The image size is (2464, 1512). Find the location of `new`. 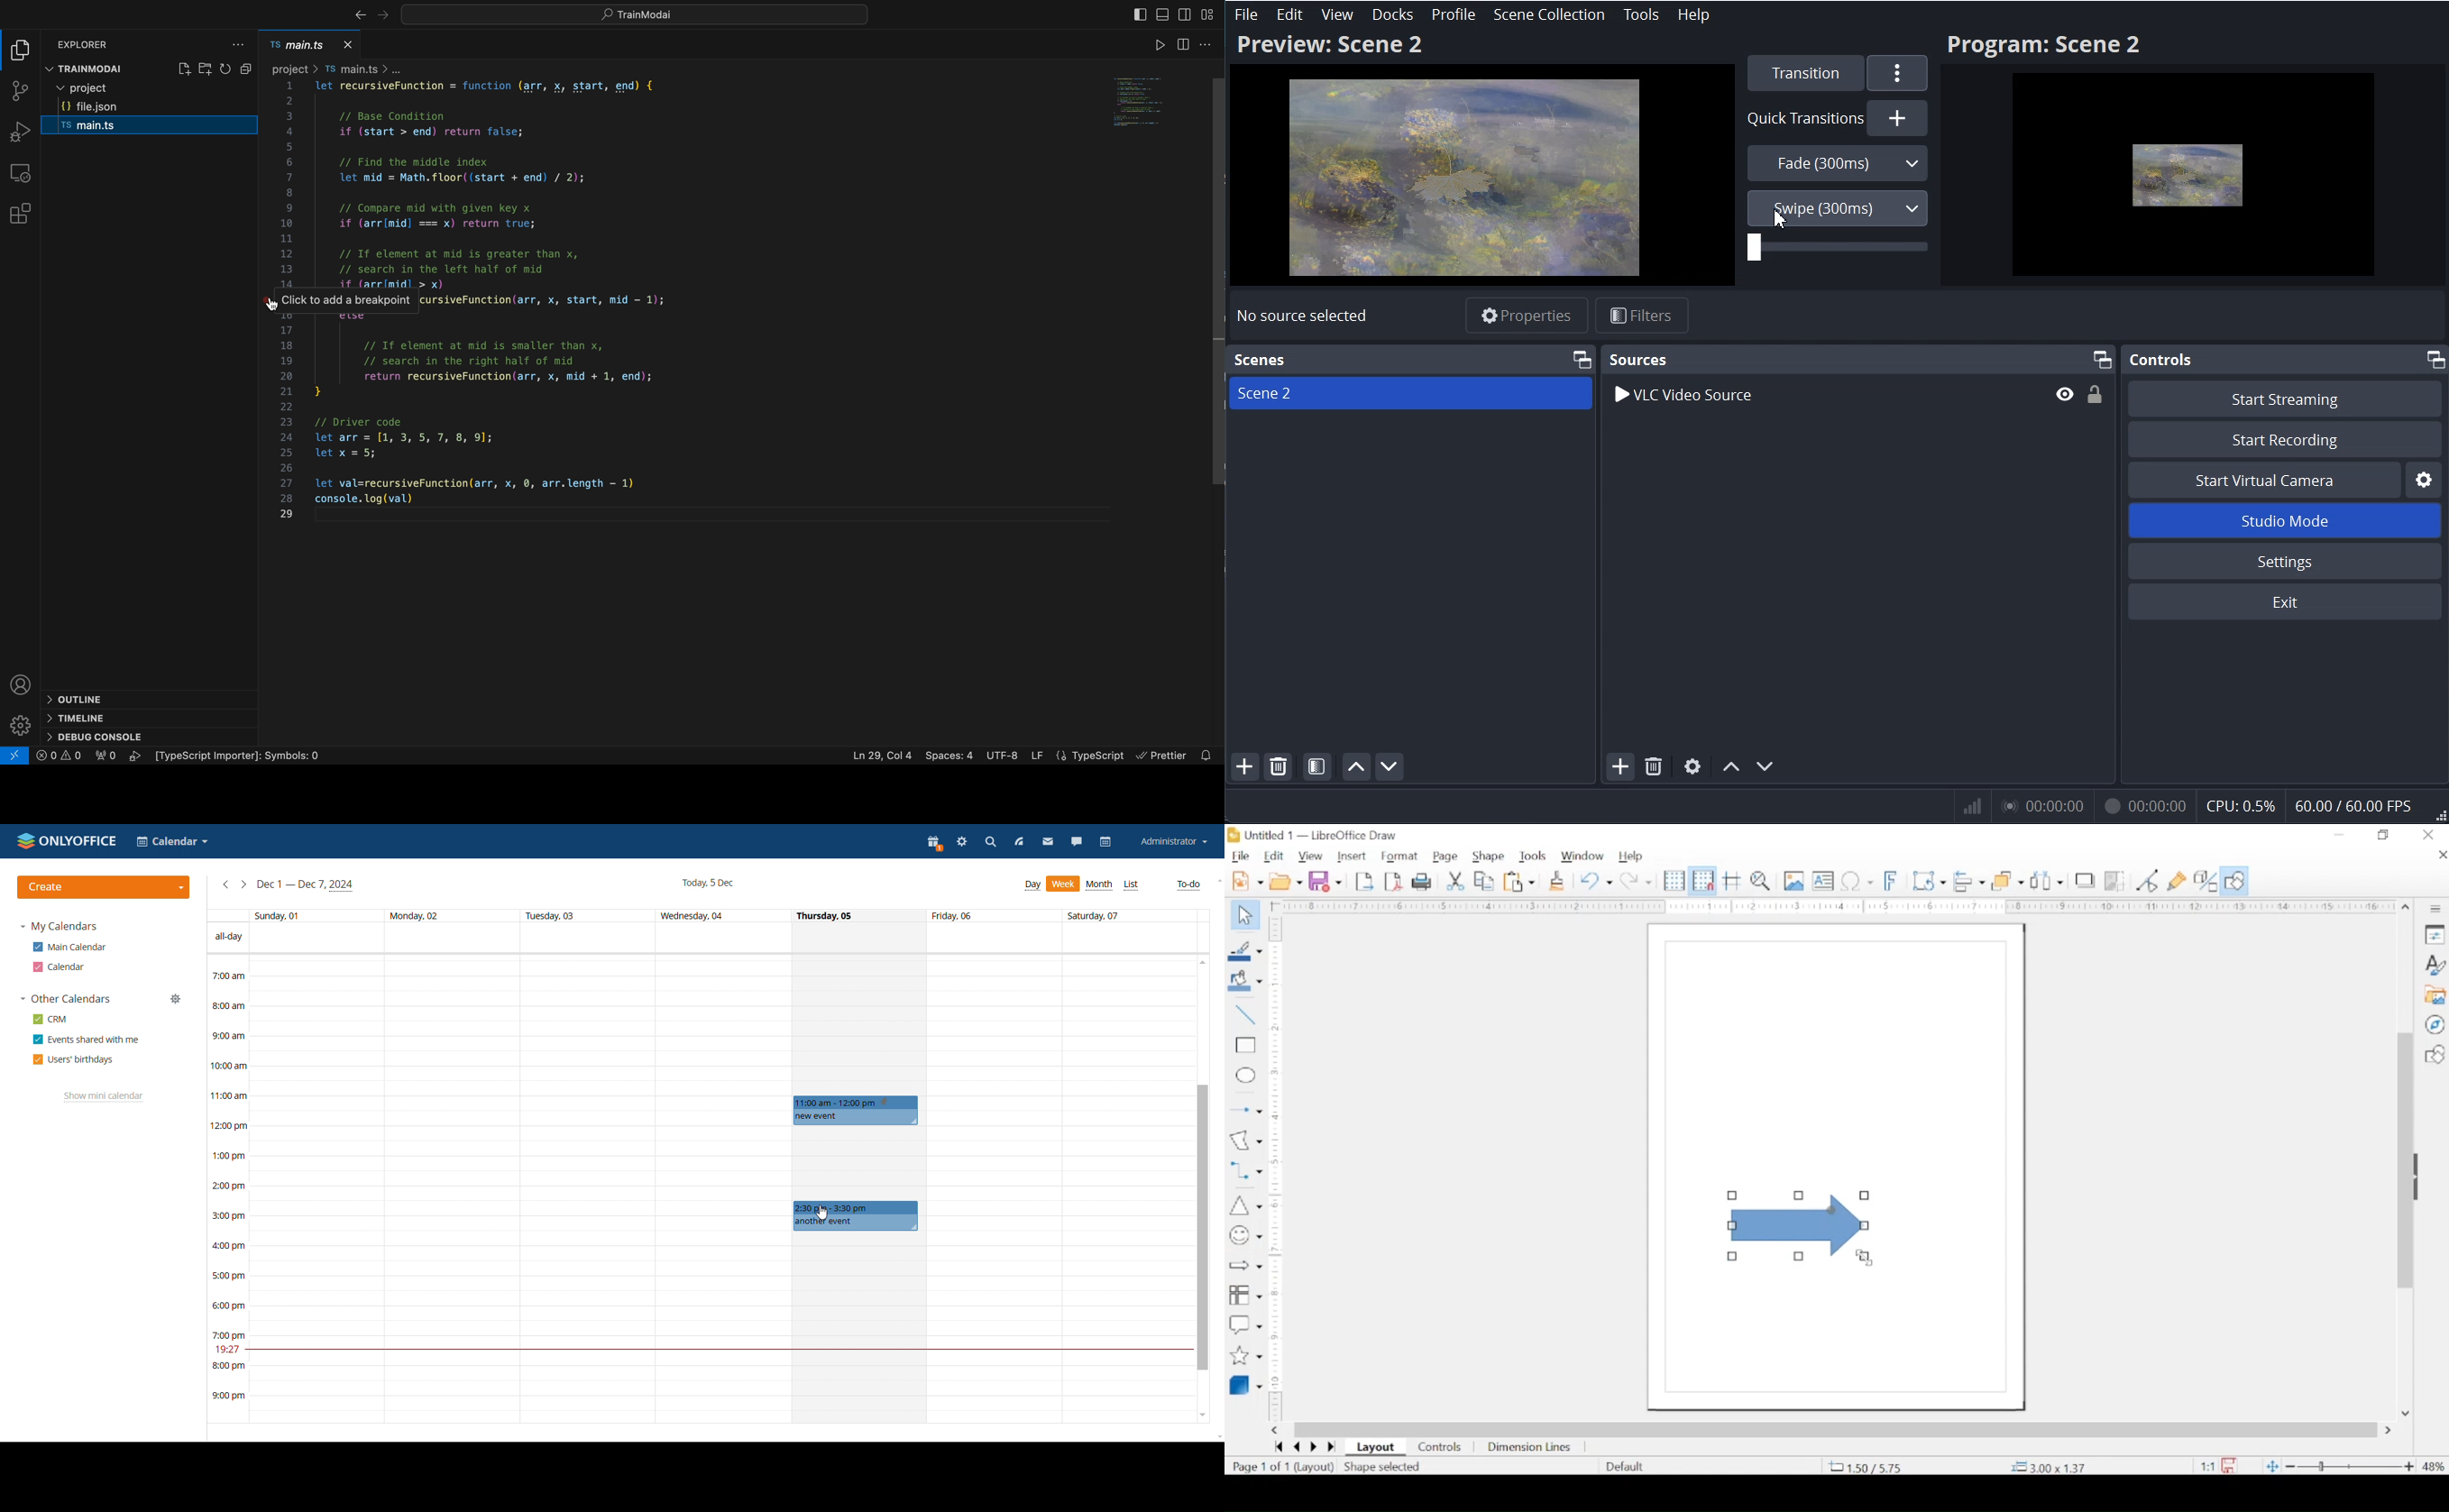

new is located at coordinates (1247, 881).